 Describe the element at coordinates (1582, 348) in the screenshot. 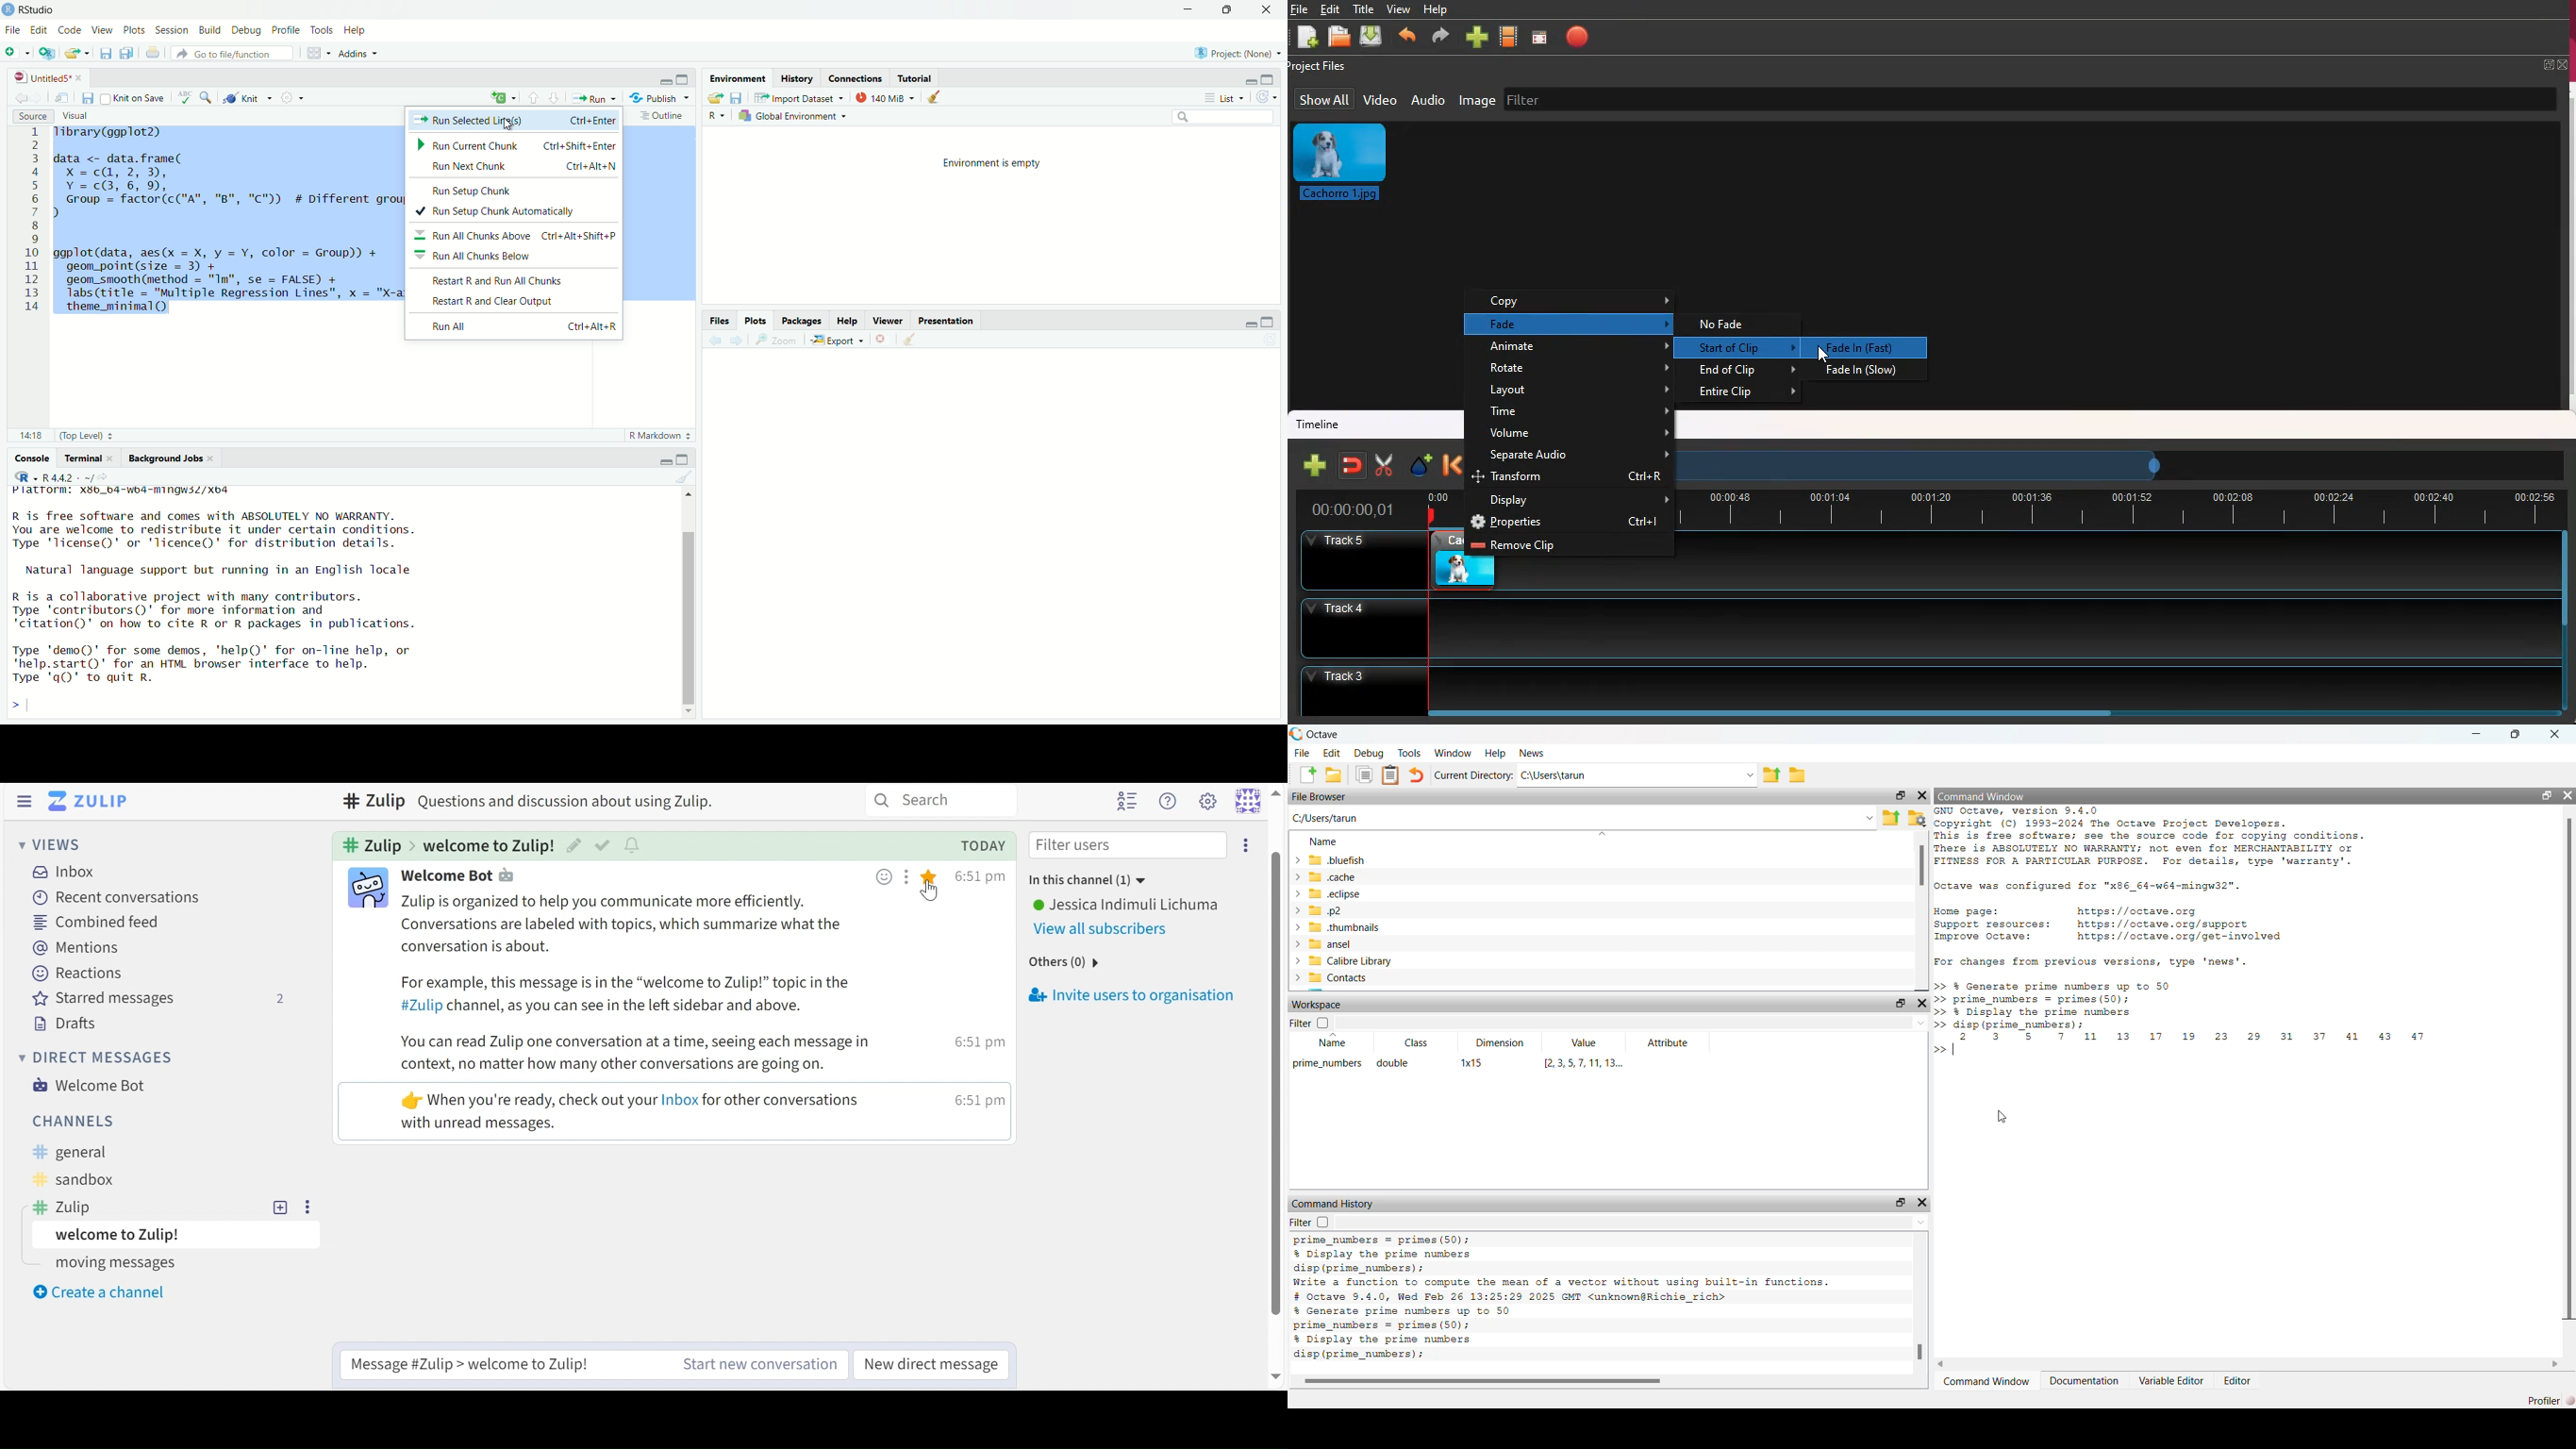

I see `animate` at that location.